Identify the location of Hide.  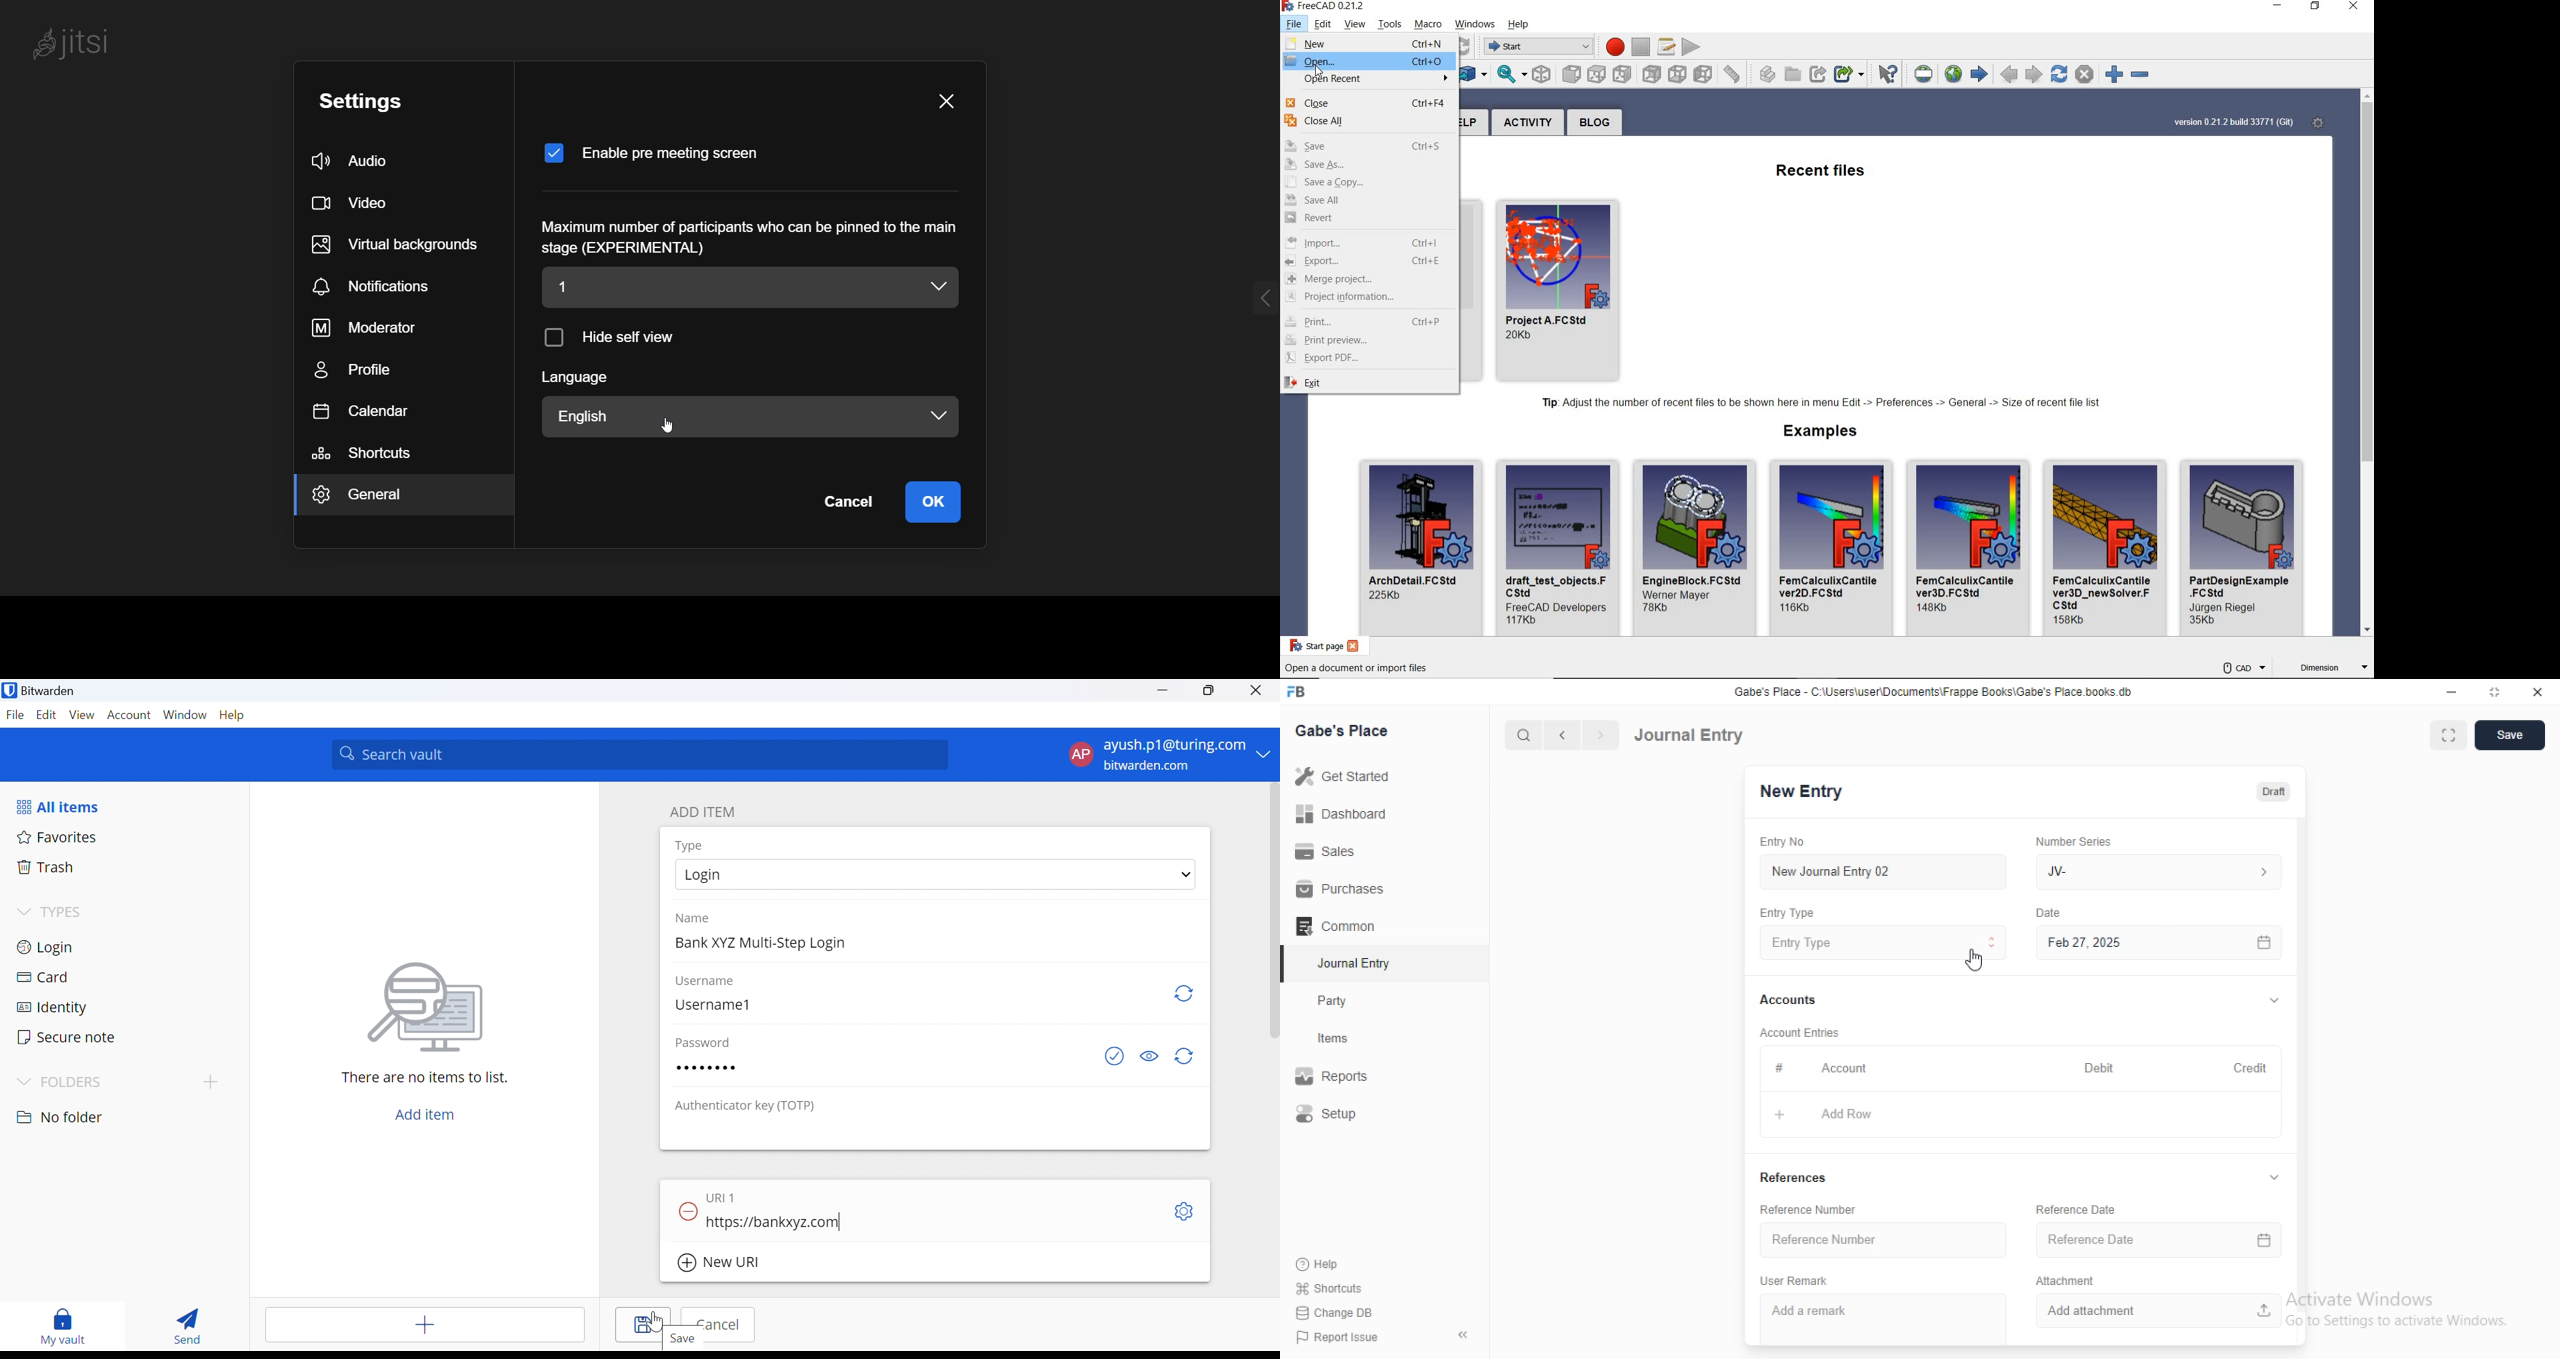
(2274, 1178).